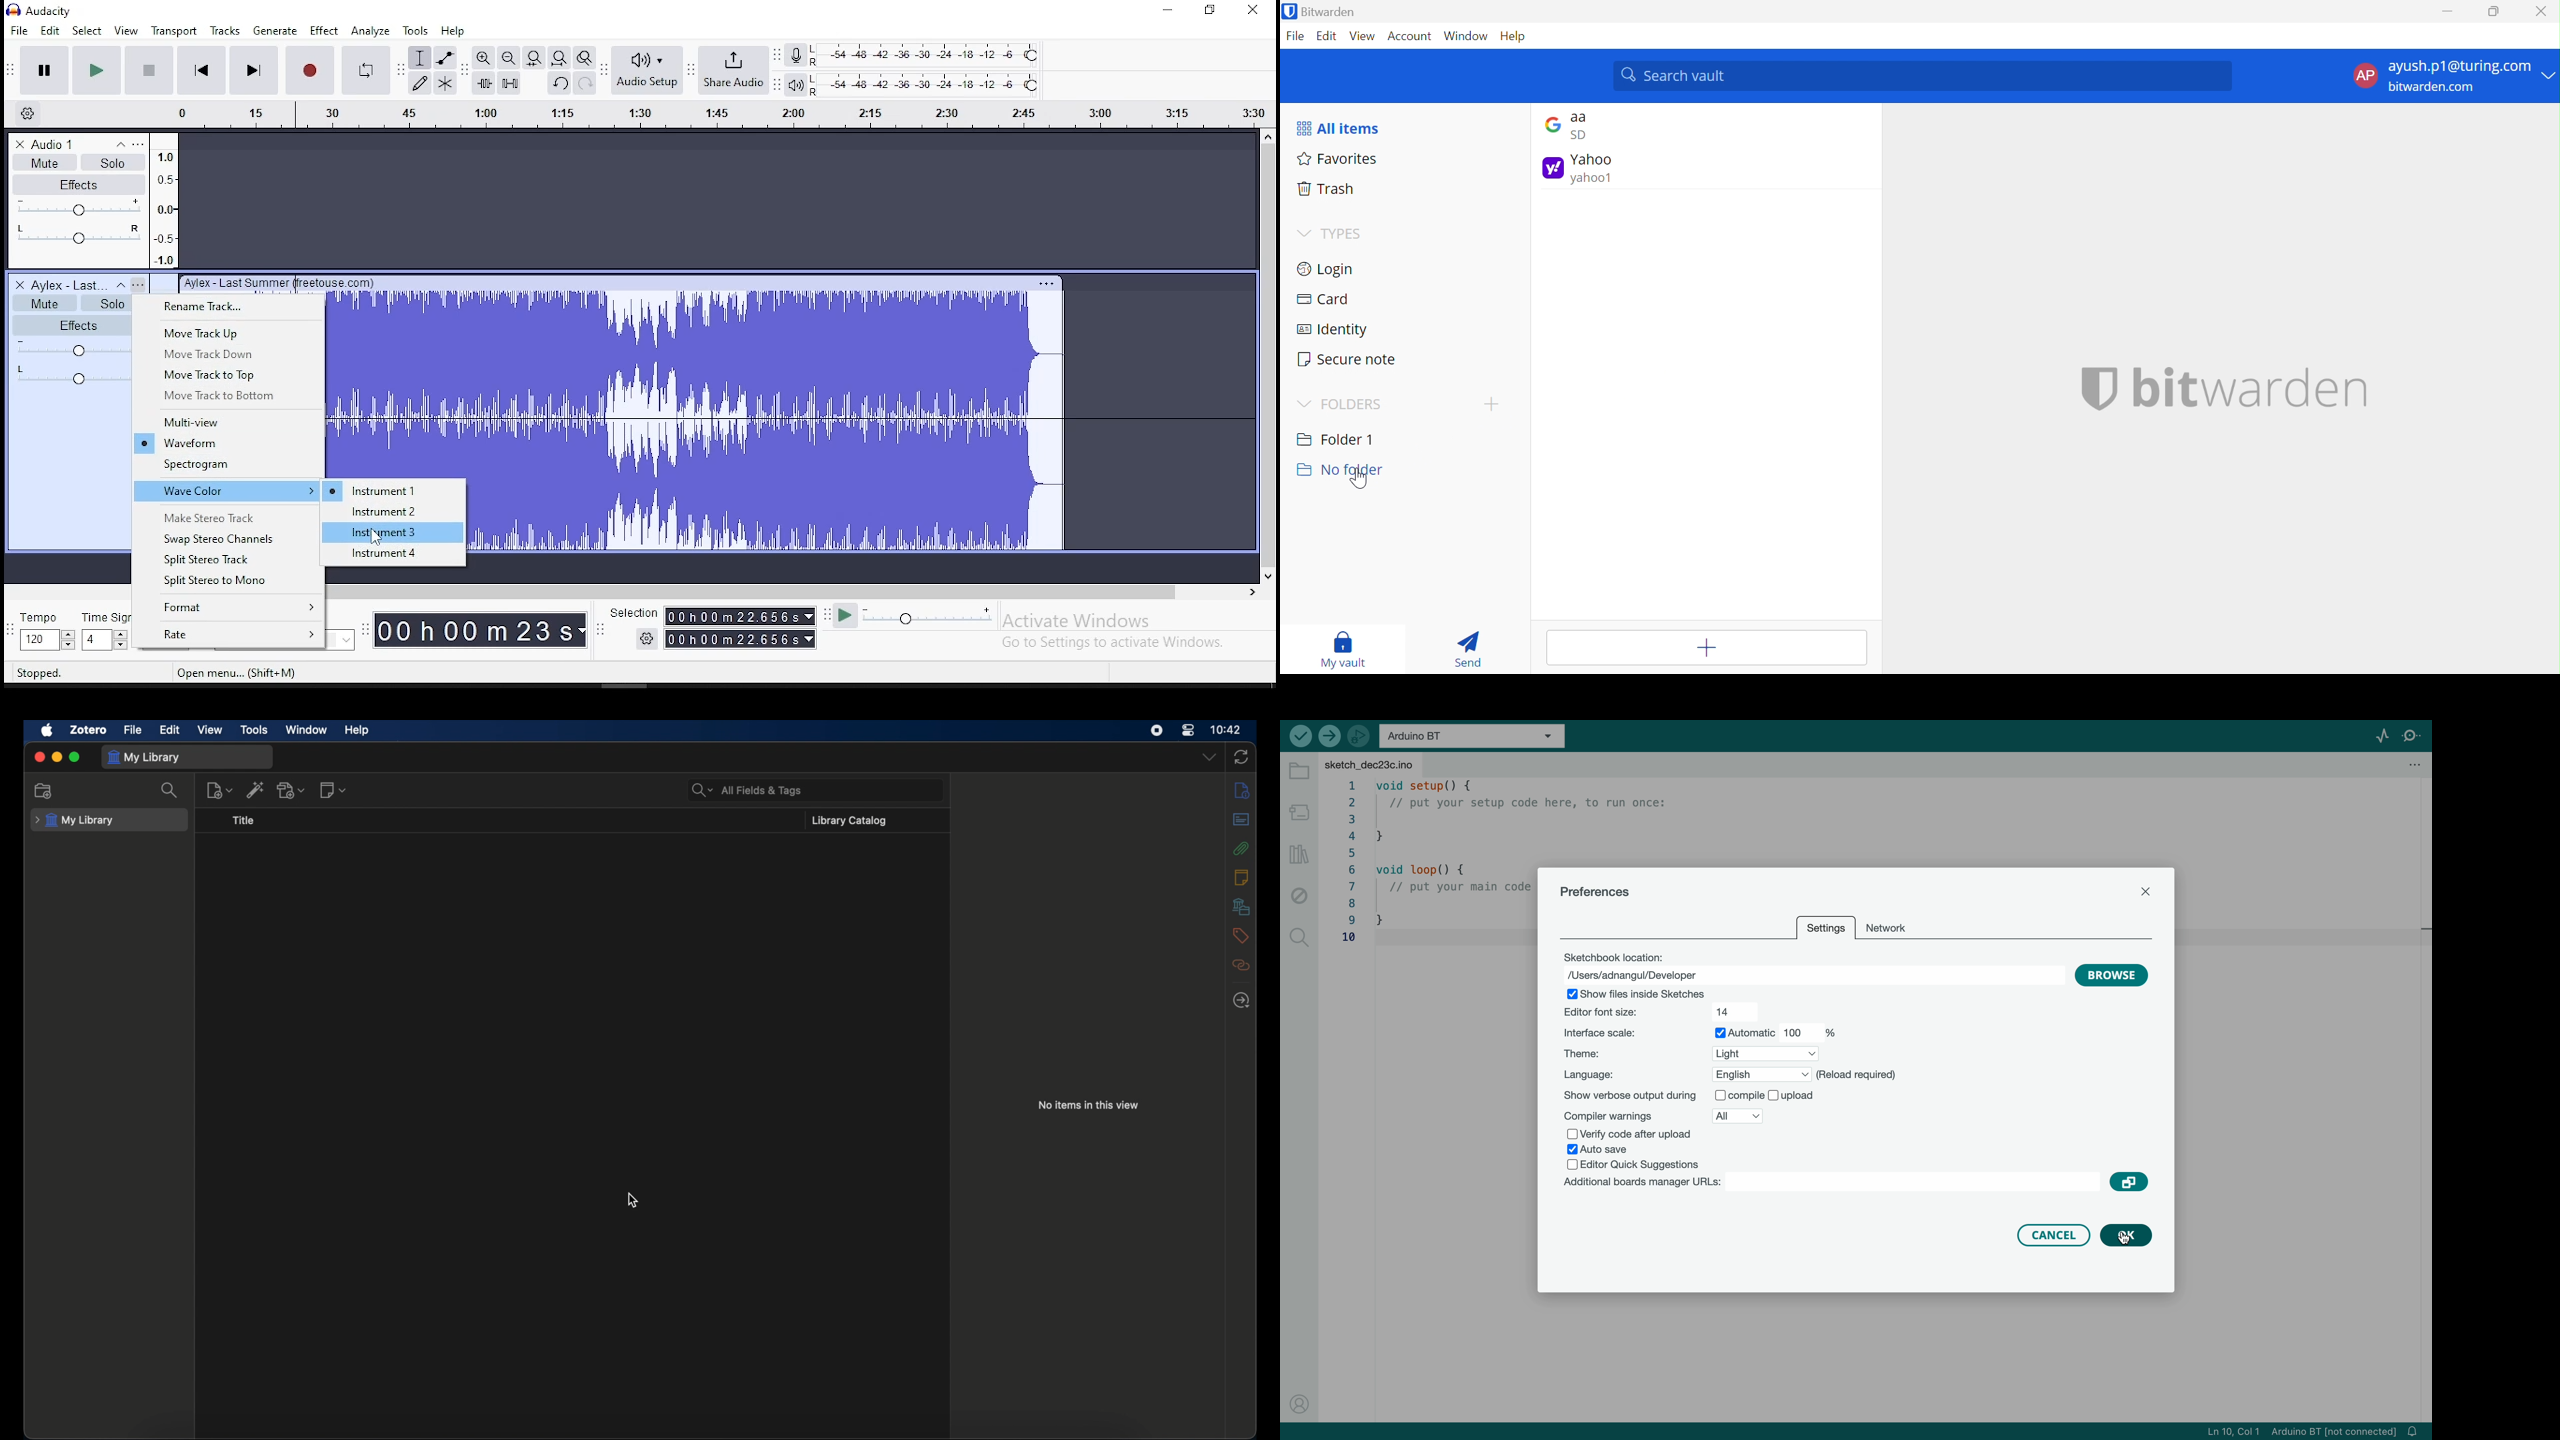 This screenshot has height=1456, width=2576. Describe the element at coordinates (452, 31) in the screenshot. I see `help` at that location.